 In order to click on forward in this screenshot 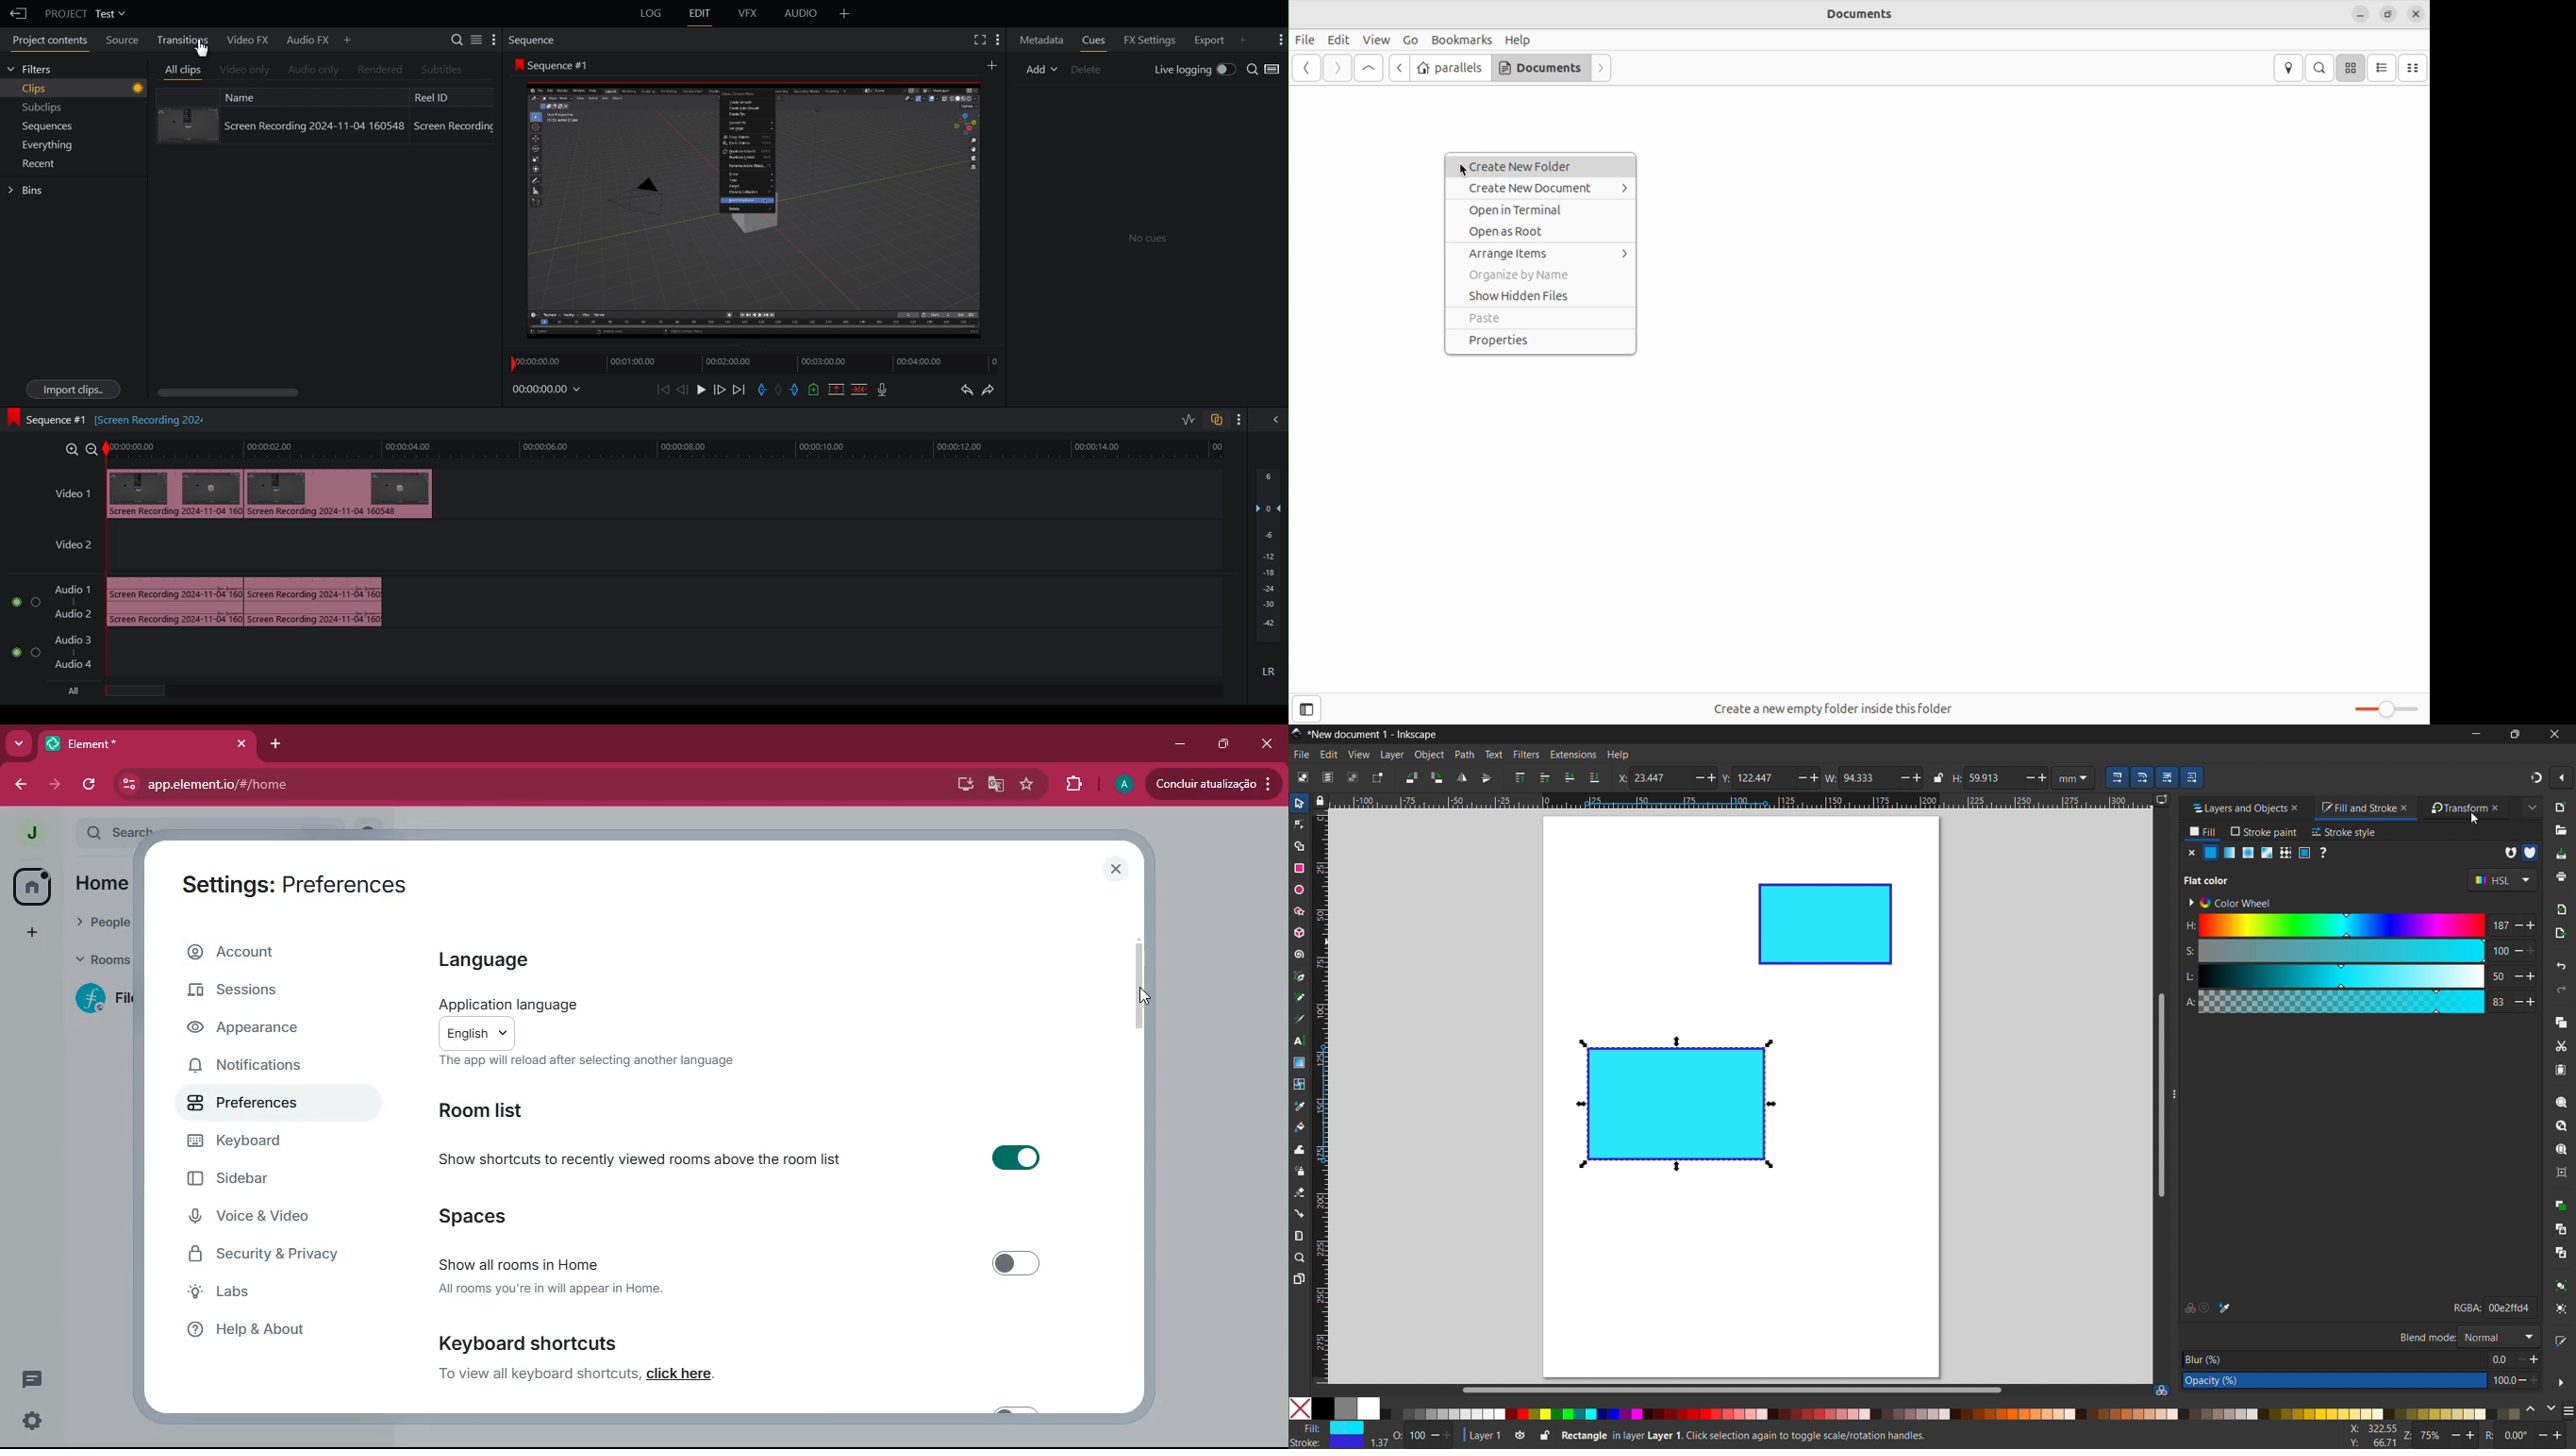, I will do `click(53, 785)`.